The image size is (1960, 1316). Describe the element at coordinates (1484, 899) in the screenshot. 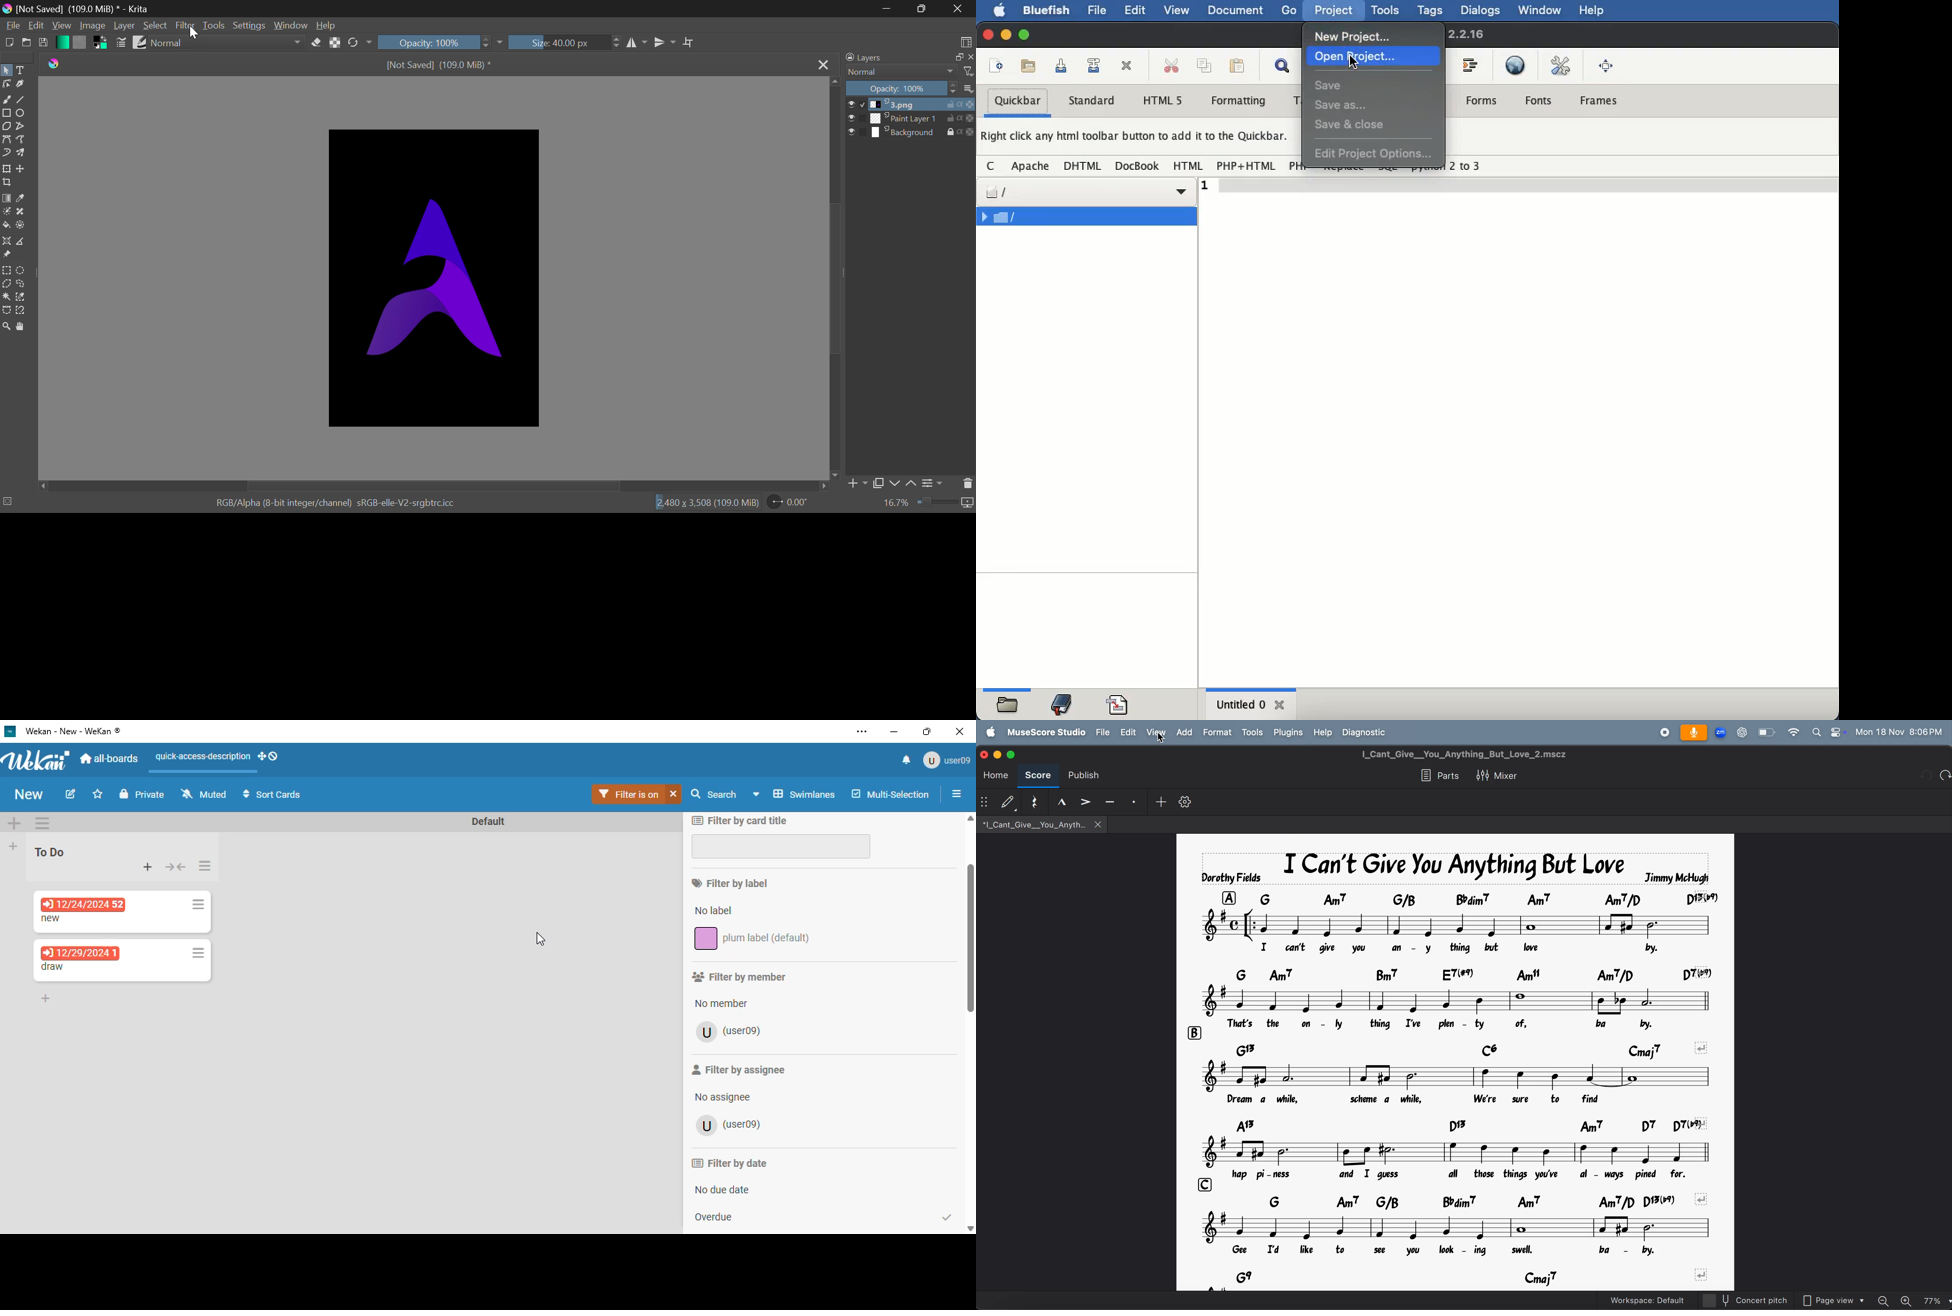

I see `chord symbol` at that location.